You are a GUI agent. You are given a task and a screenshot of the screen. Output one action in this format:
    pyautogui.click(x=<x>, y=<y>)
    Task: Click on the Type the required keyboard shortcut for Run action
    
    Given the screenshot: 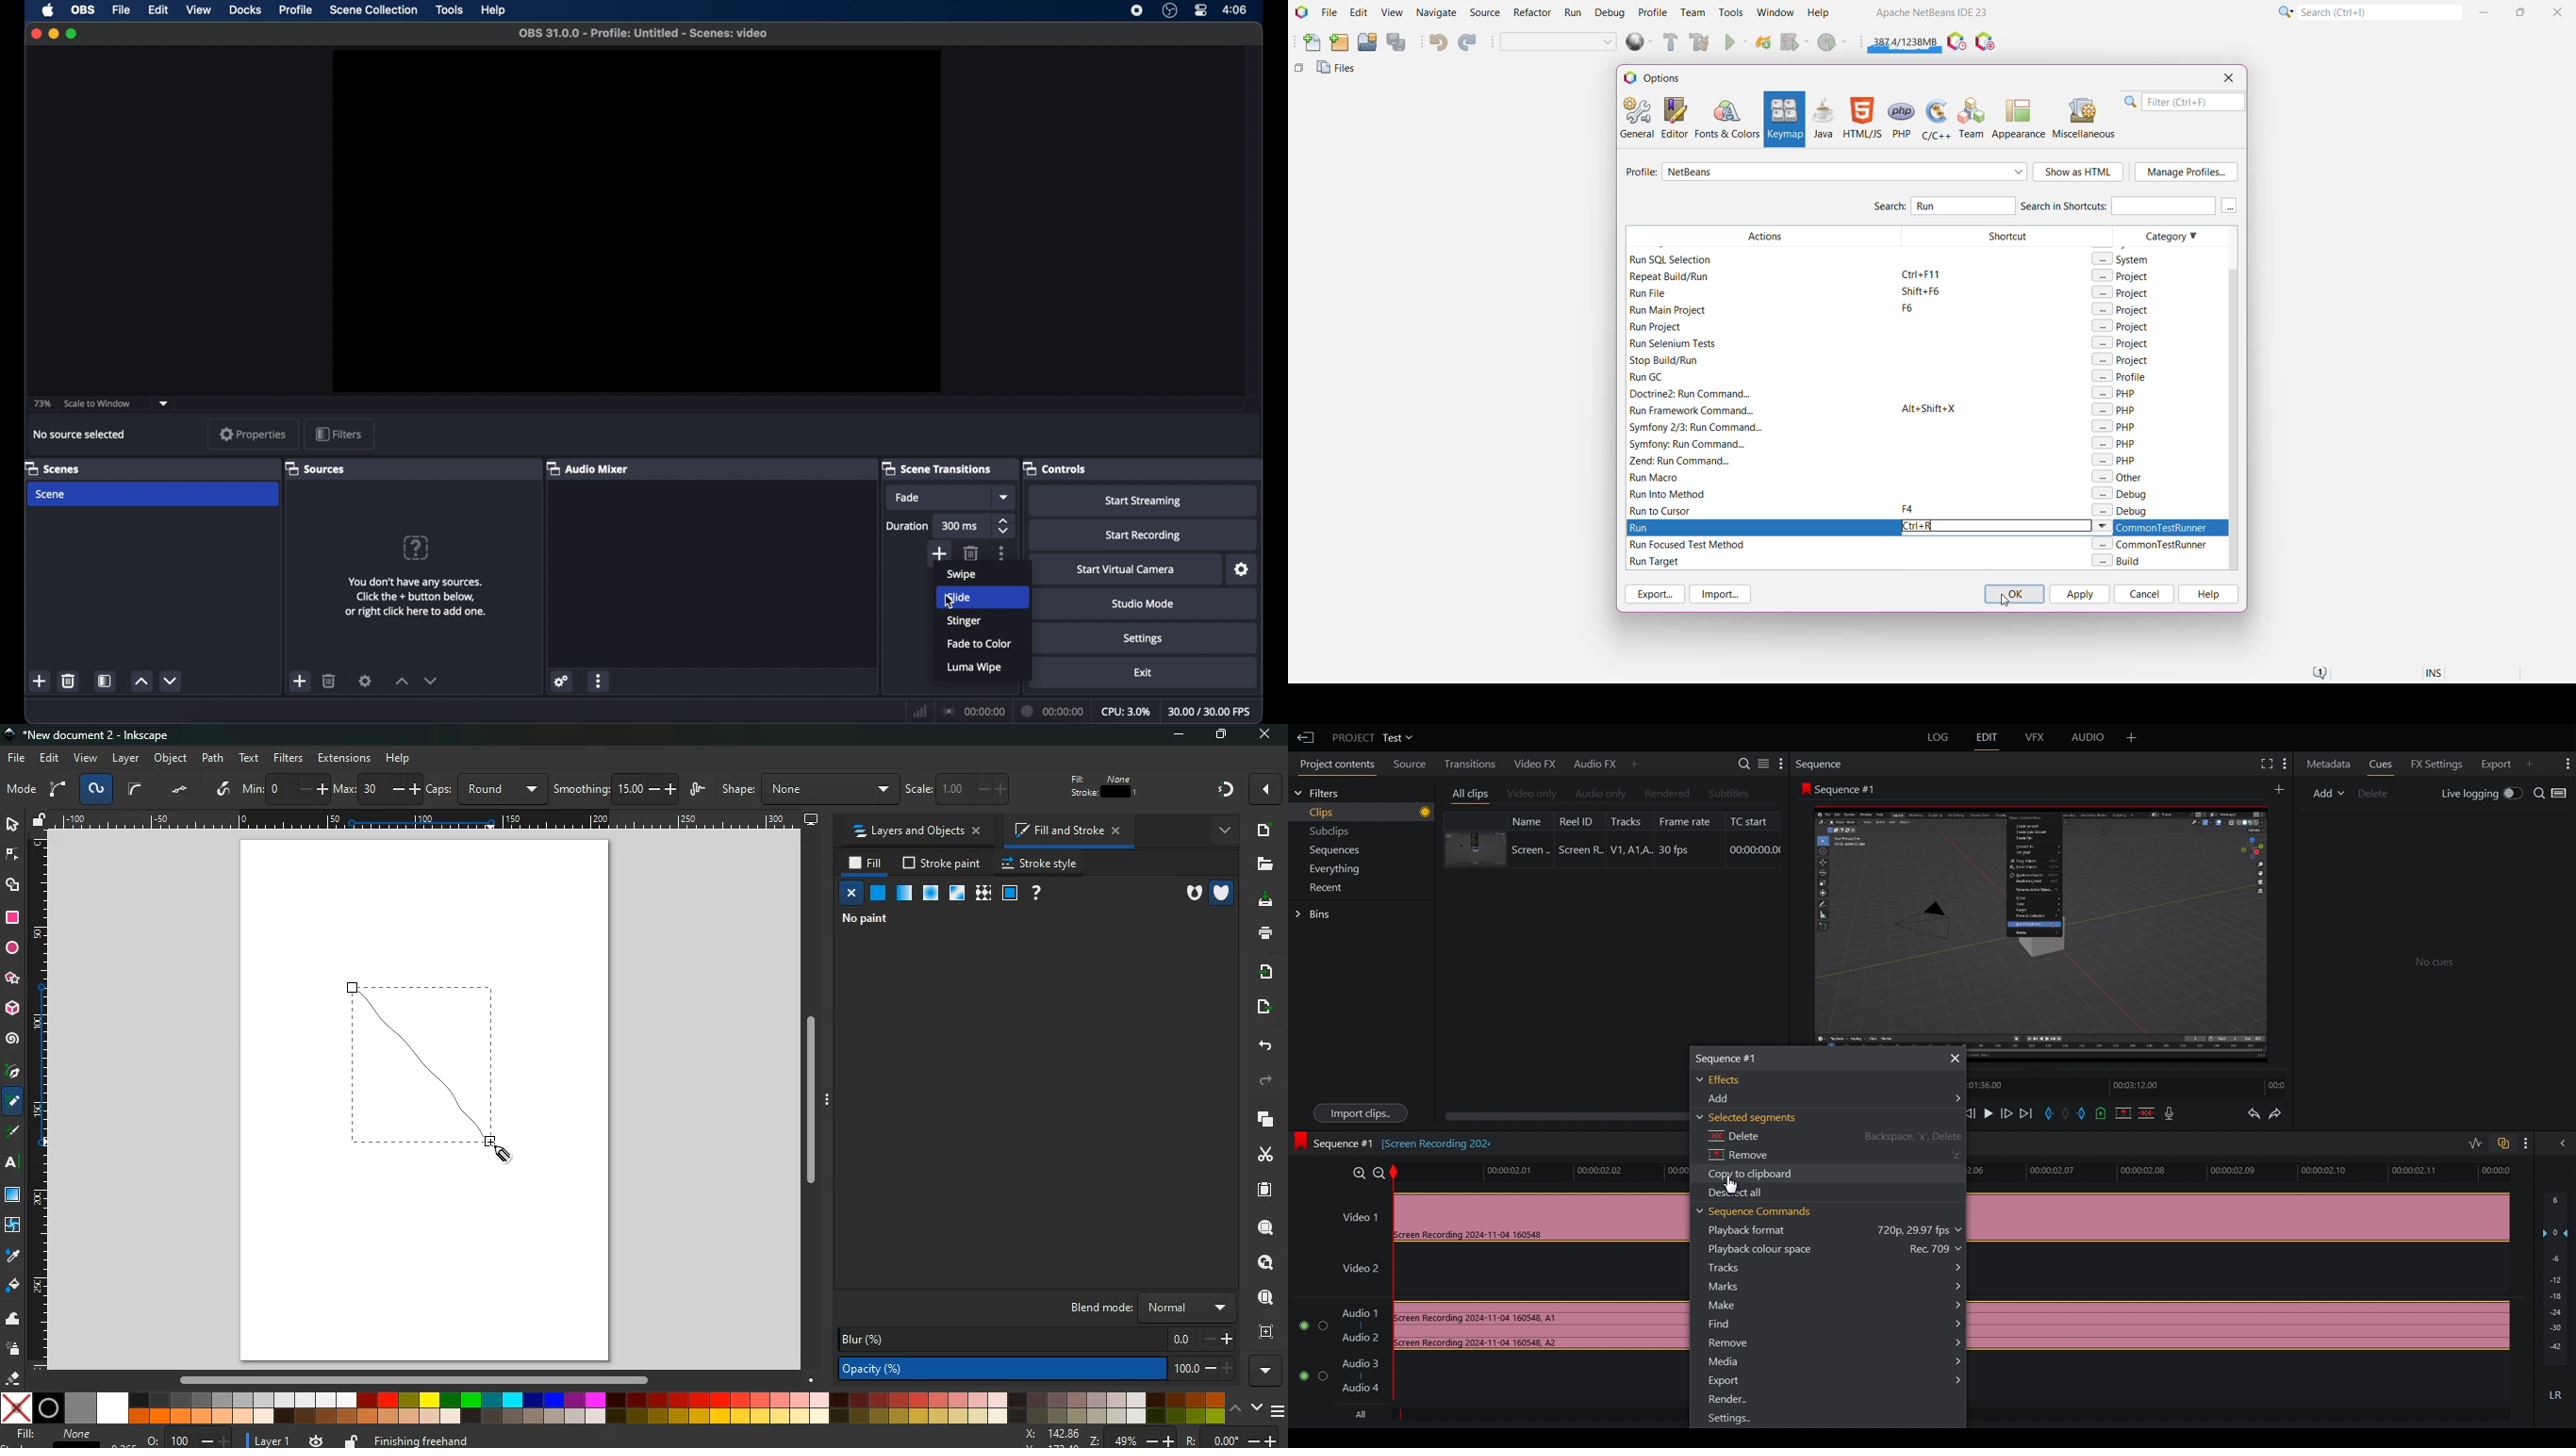 What is the action you would take?
    pyautogui.click(x=1996, y=527)
    